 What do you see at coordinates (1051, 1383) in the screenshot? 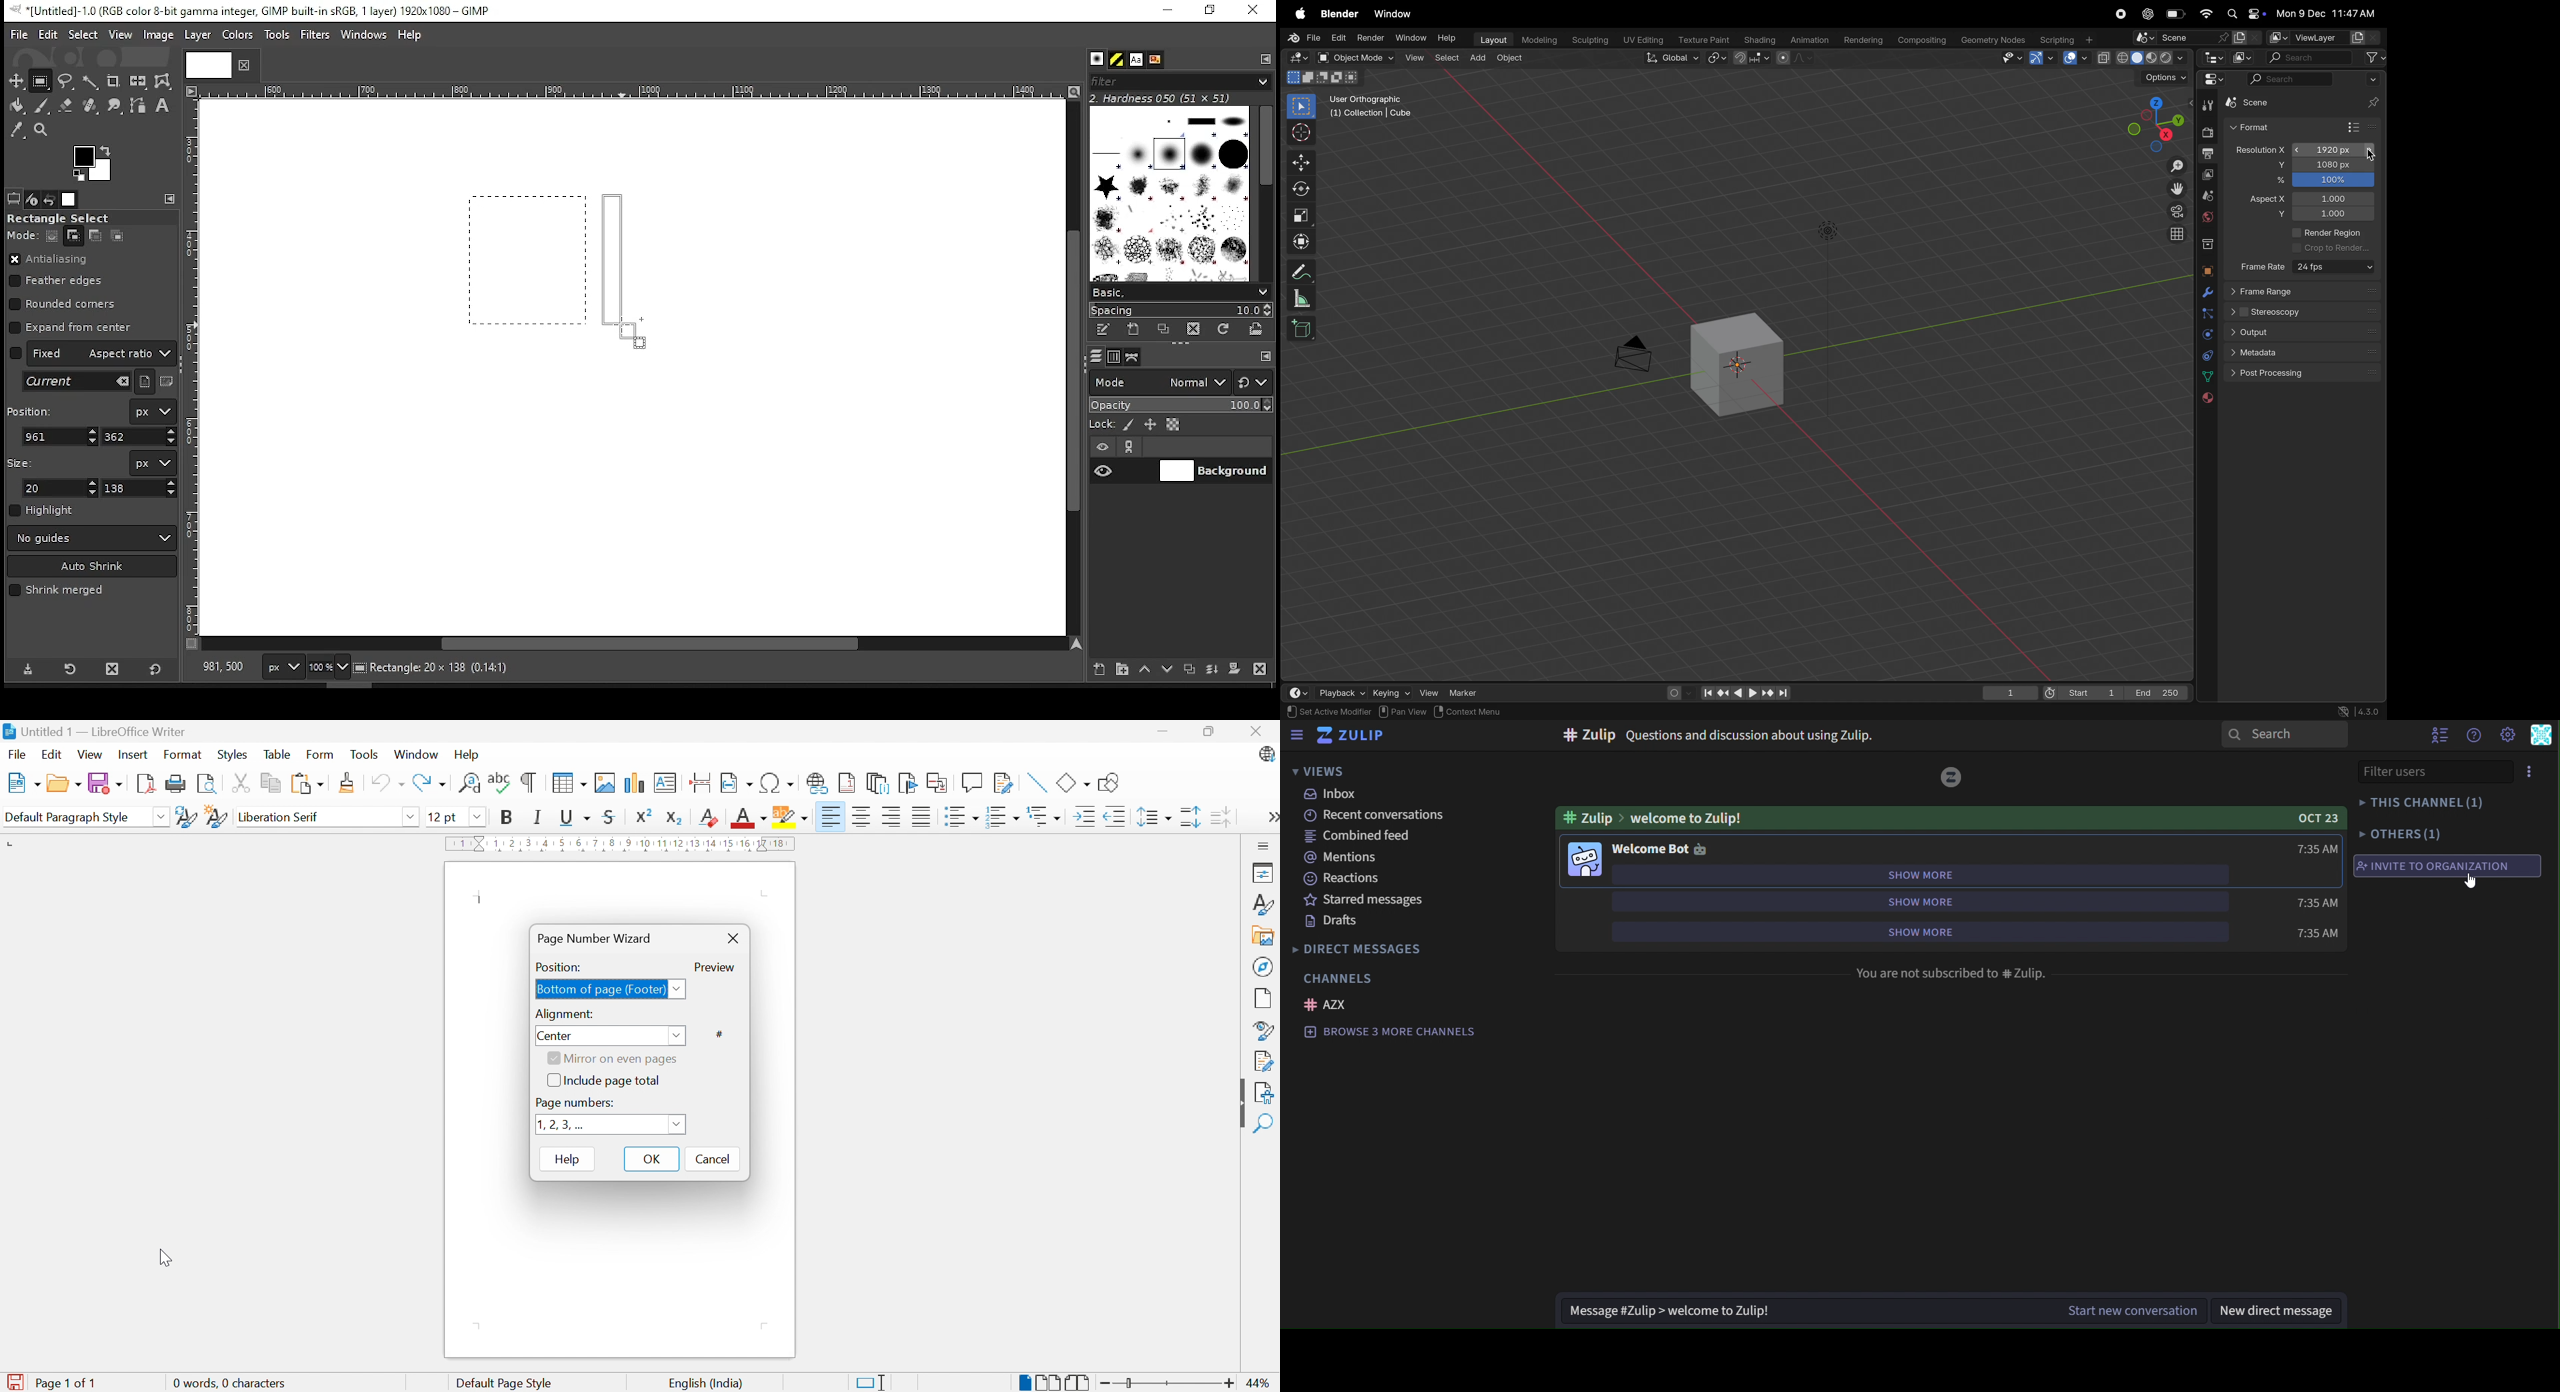
I see `Multiple-page view` at bounding box center [1051, 1383].